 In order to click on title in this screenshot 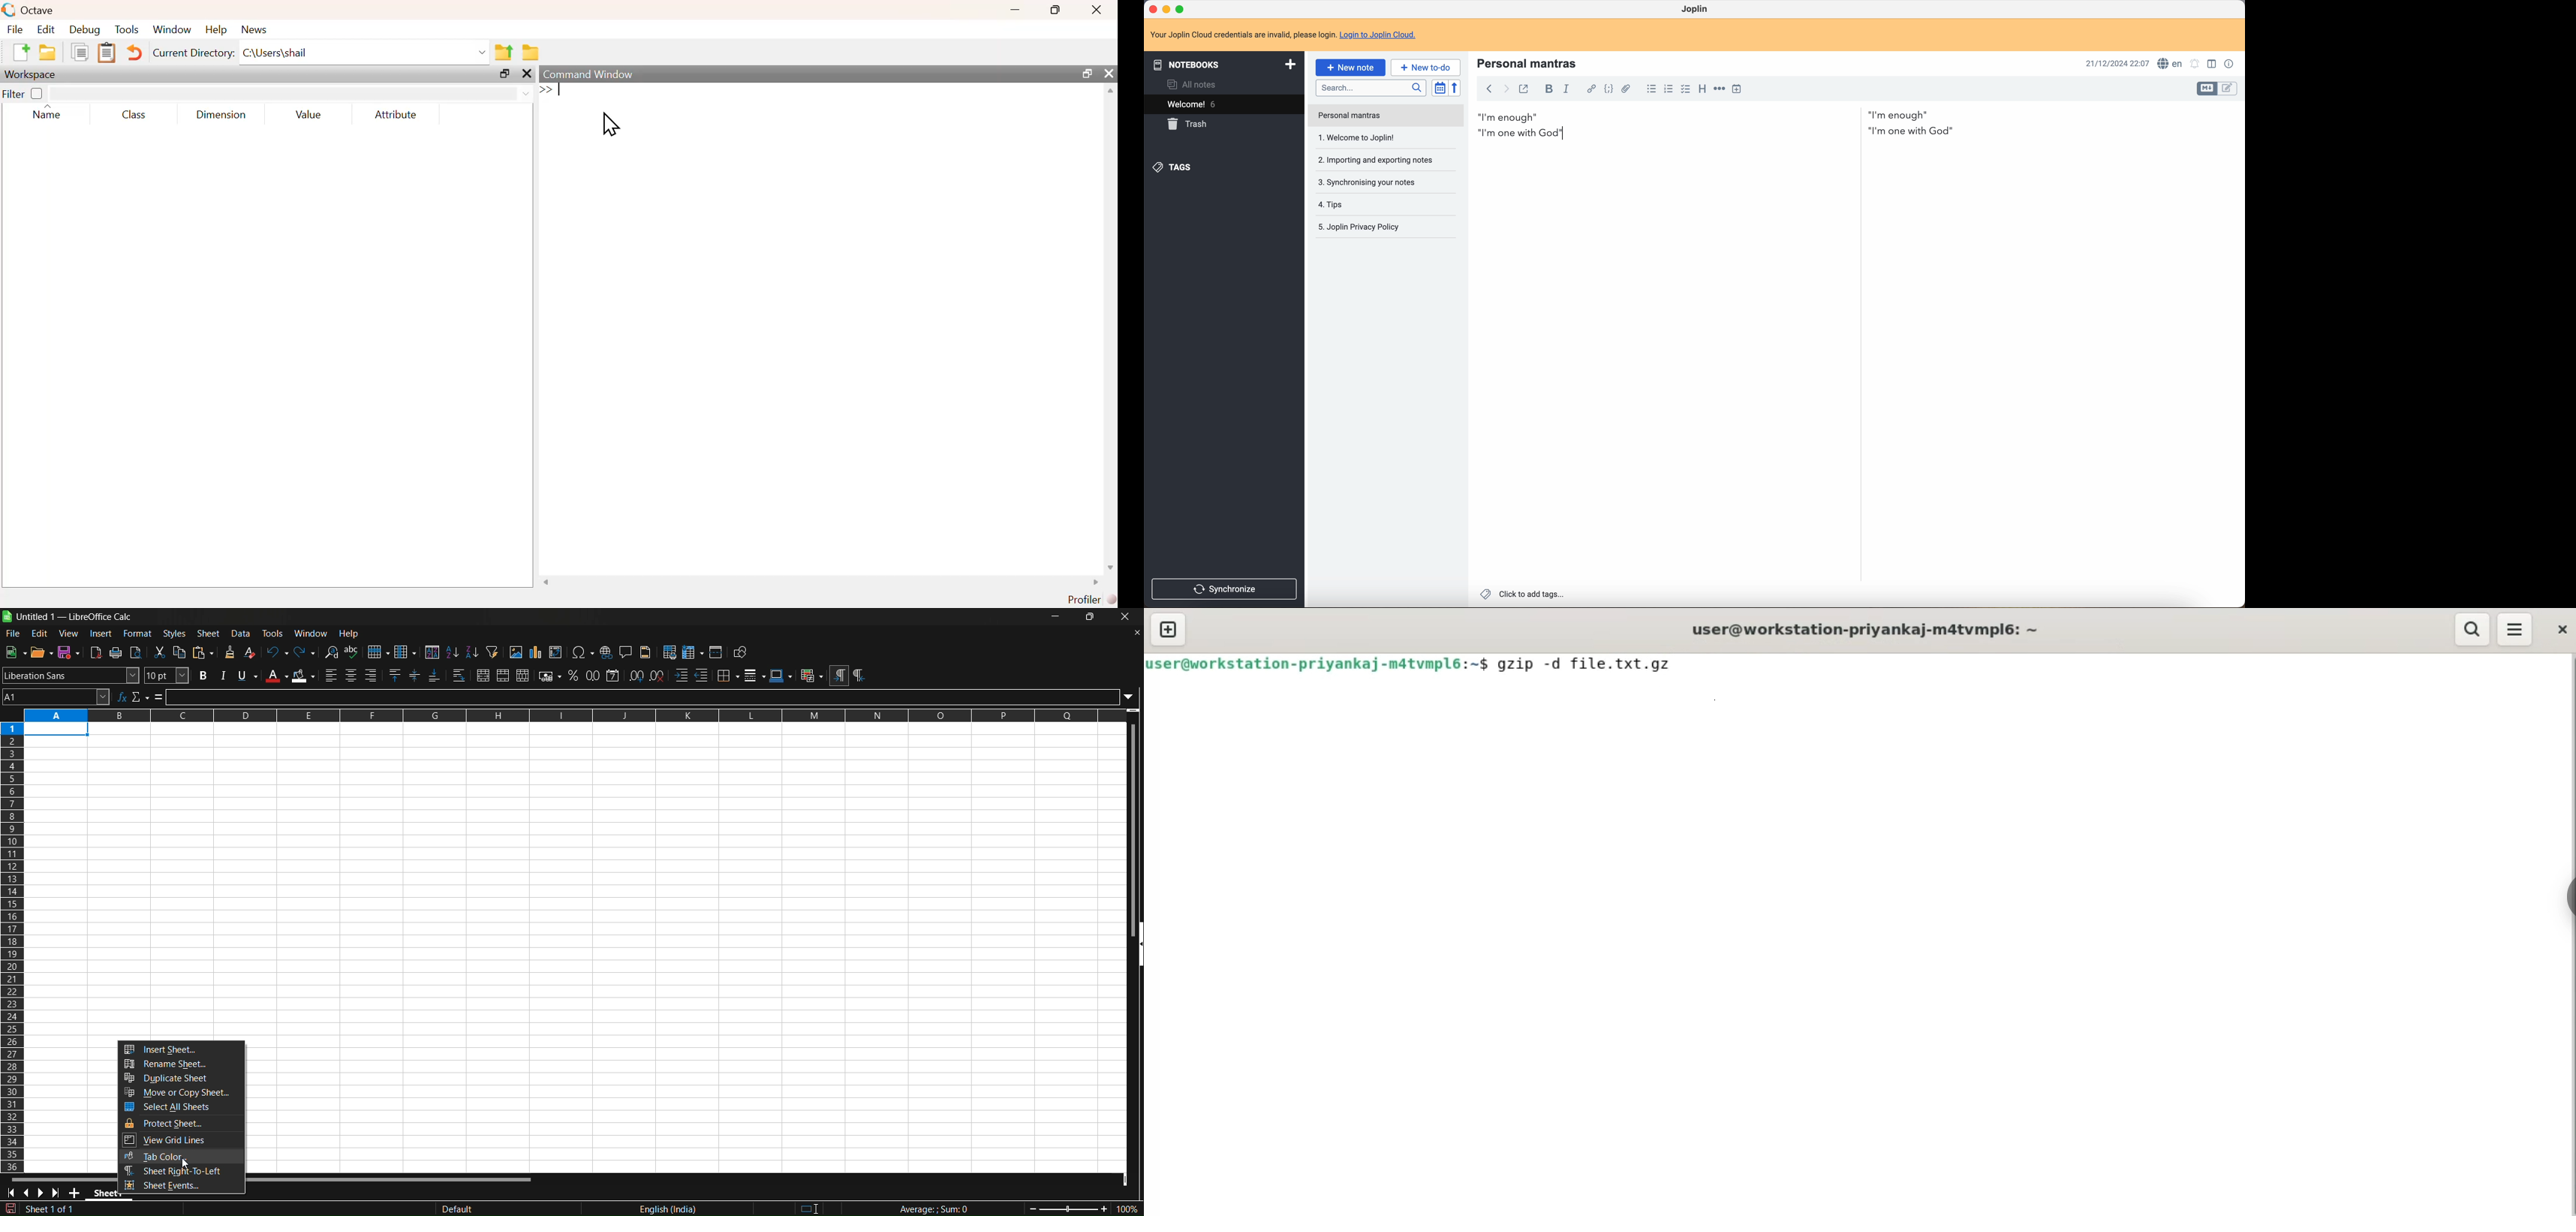, I will do `click(75, 617)`.